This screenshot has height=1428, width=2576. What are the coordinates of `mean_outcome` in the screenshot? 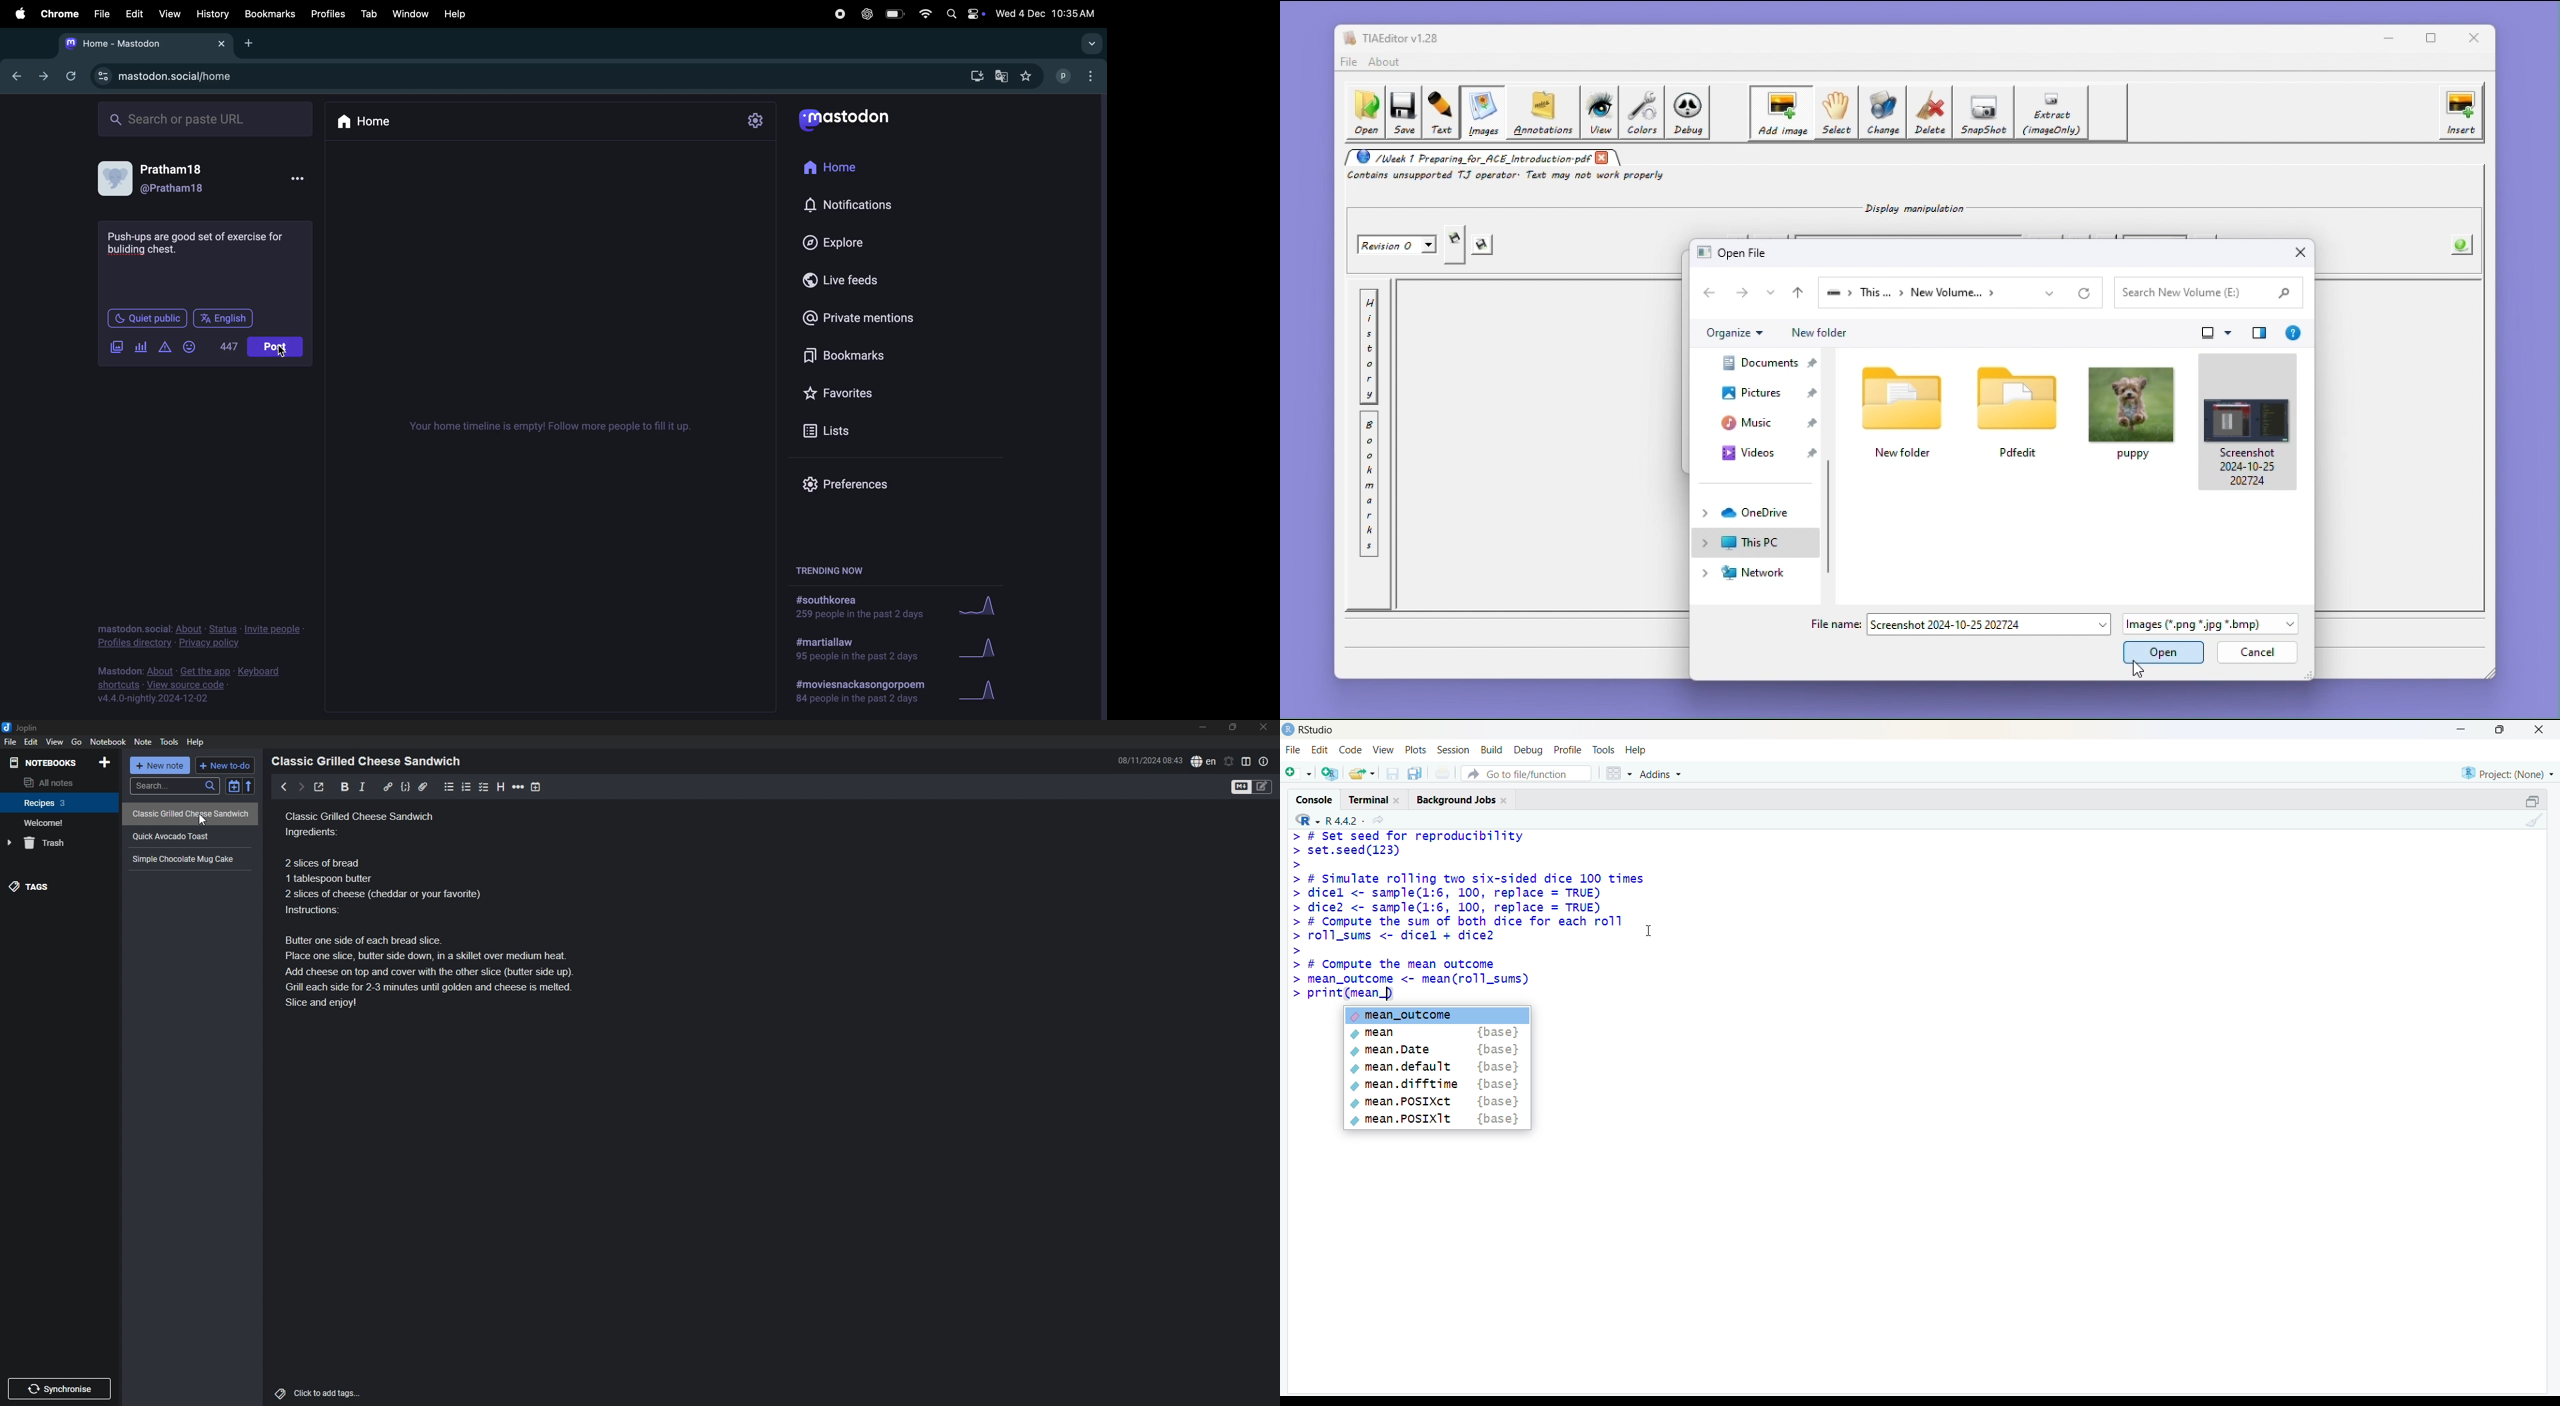 It's located at (1436, 1015).